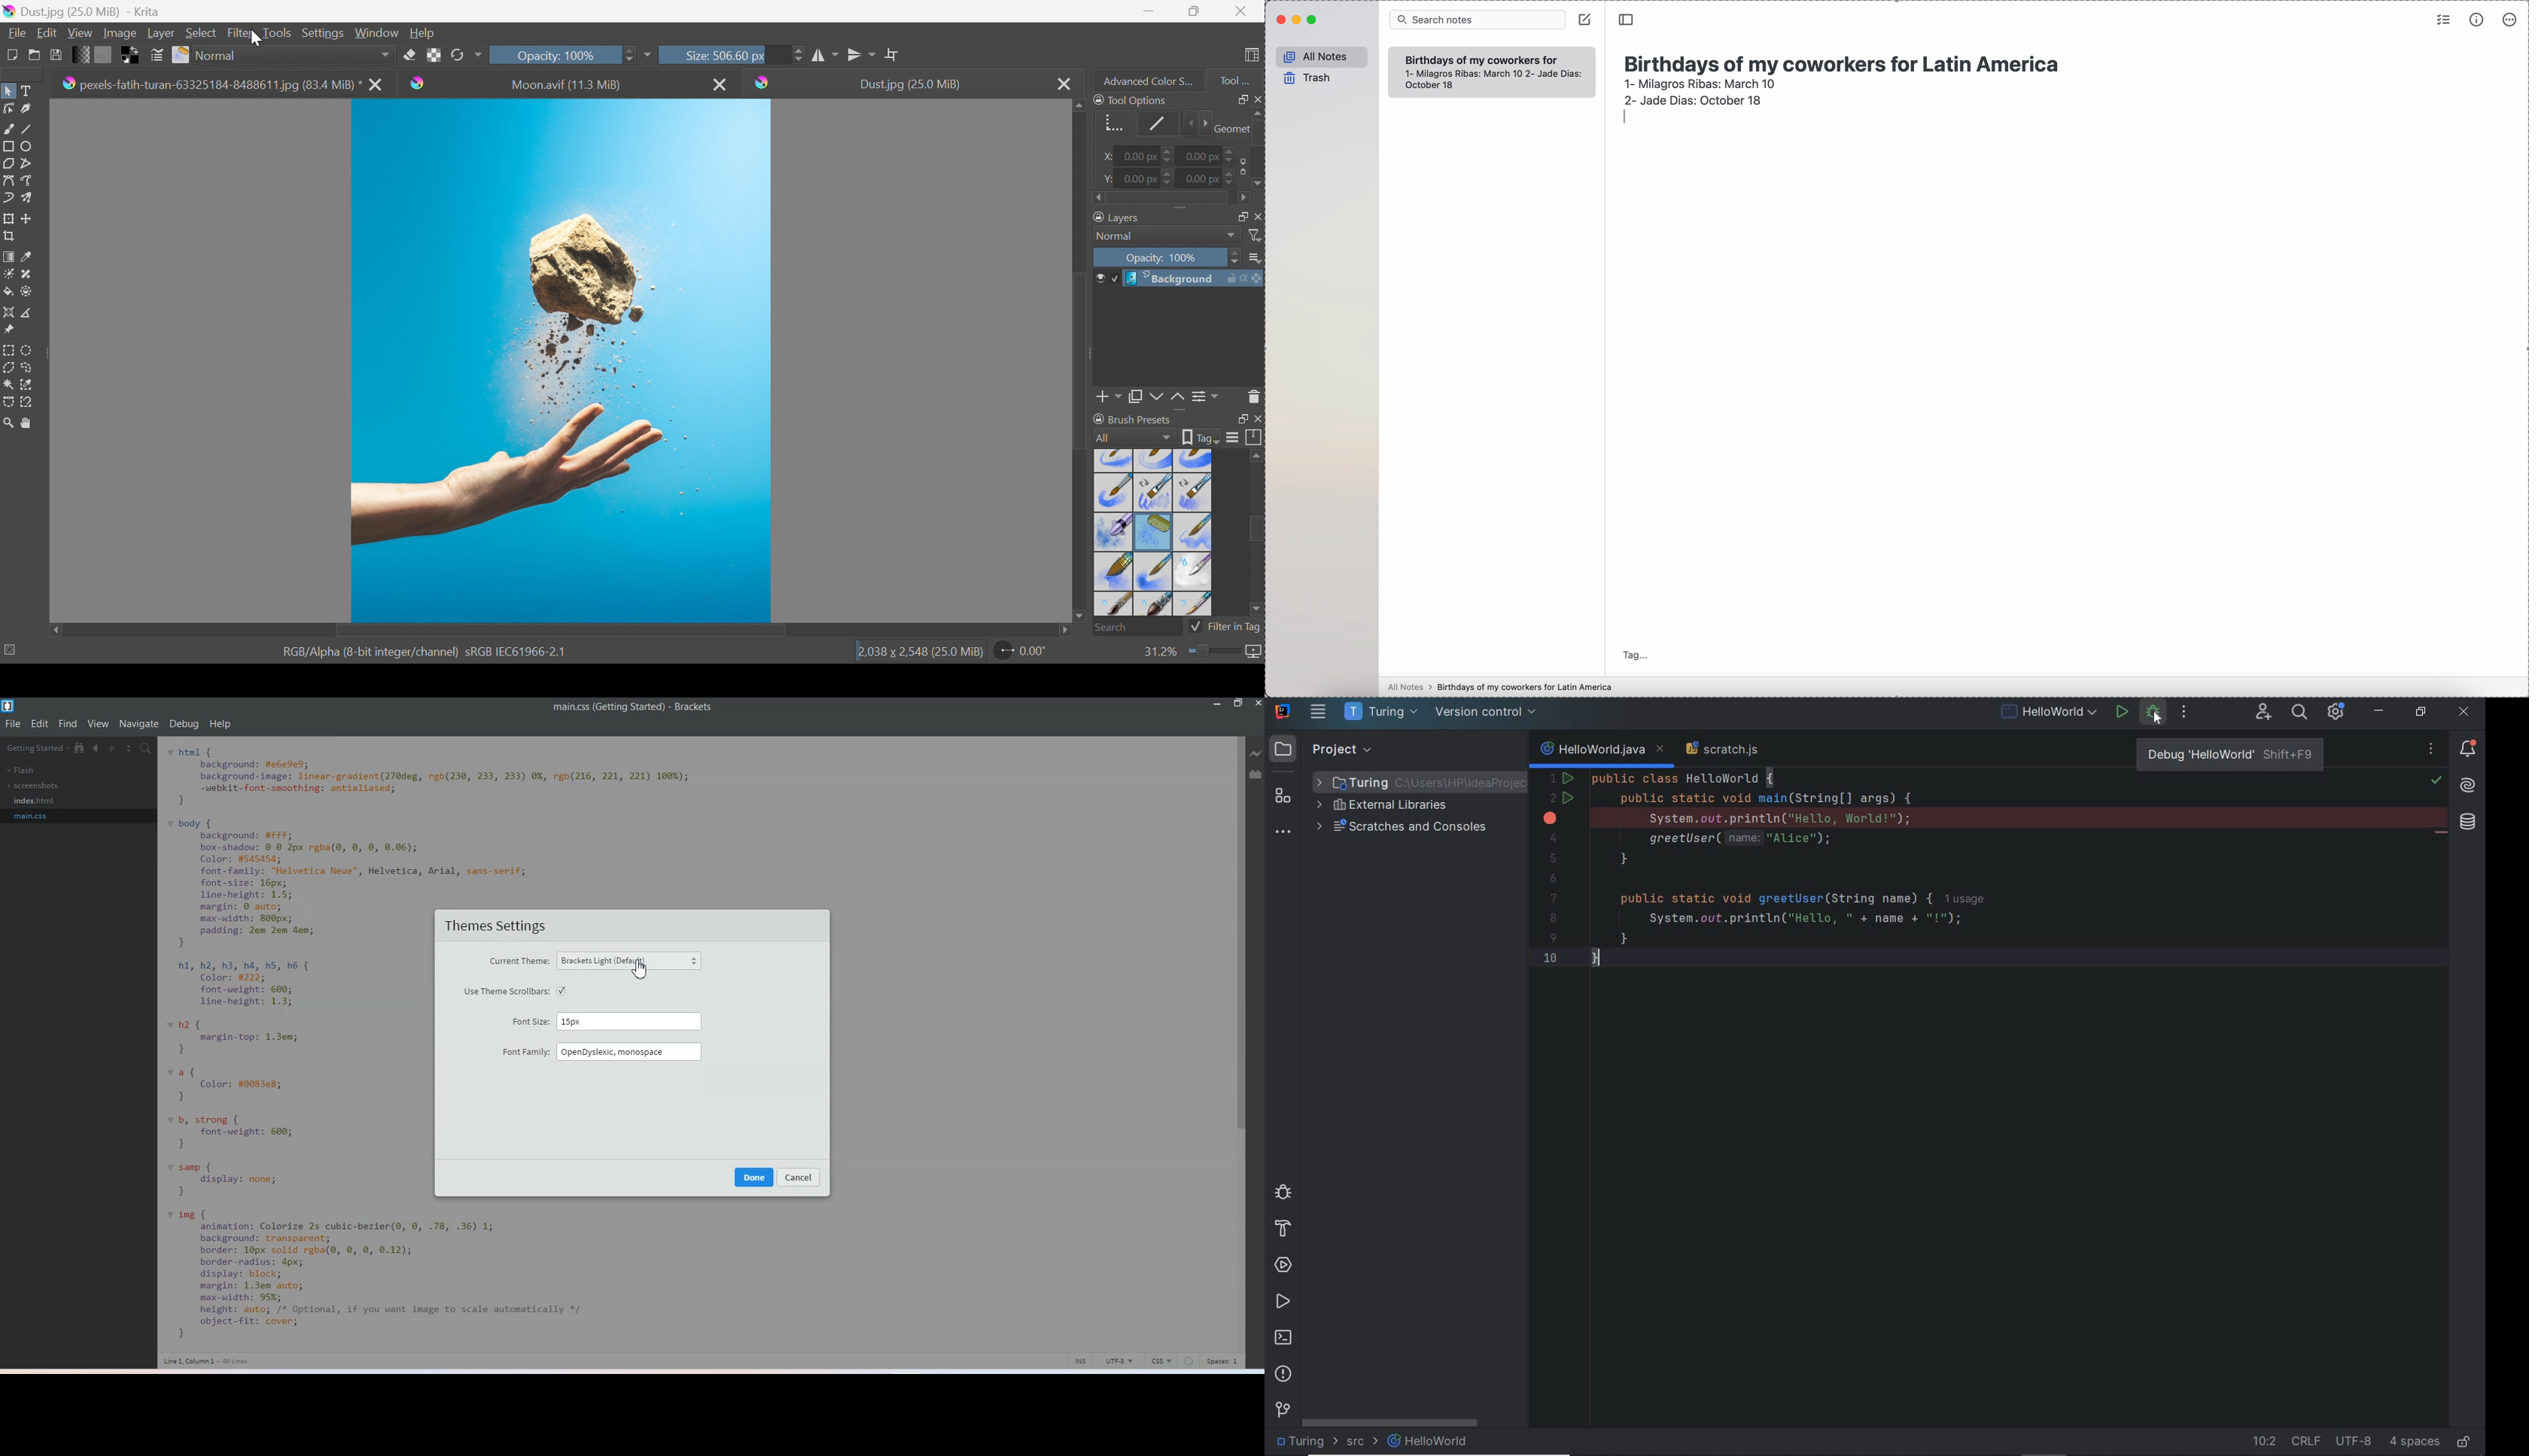  What do you see at coordinates (1626, 116) in the screenshot?
I see `enter` at bounding box center [1626, 116].